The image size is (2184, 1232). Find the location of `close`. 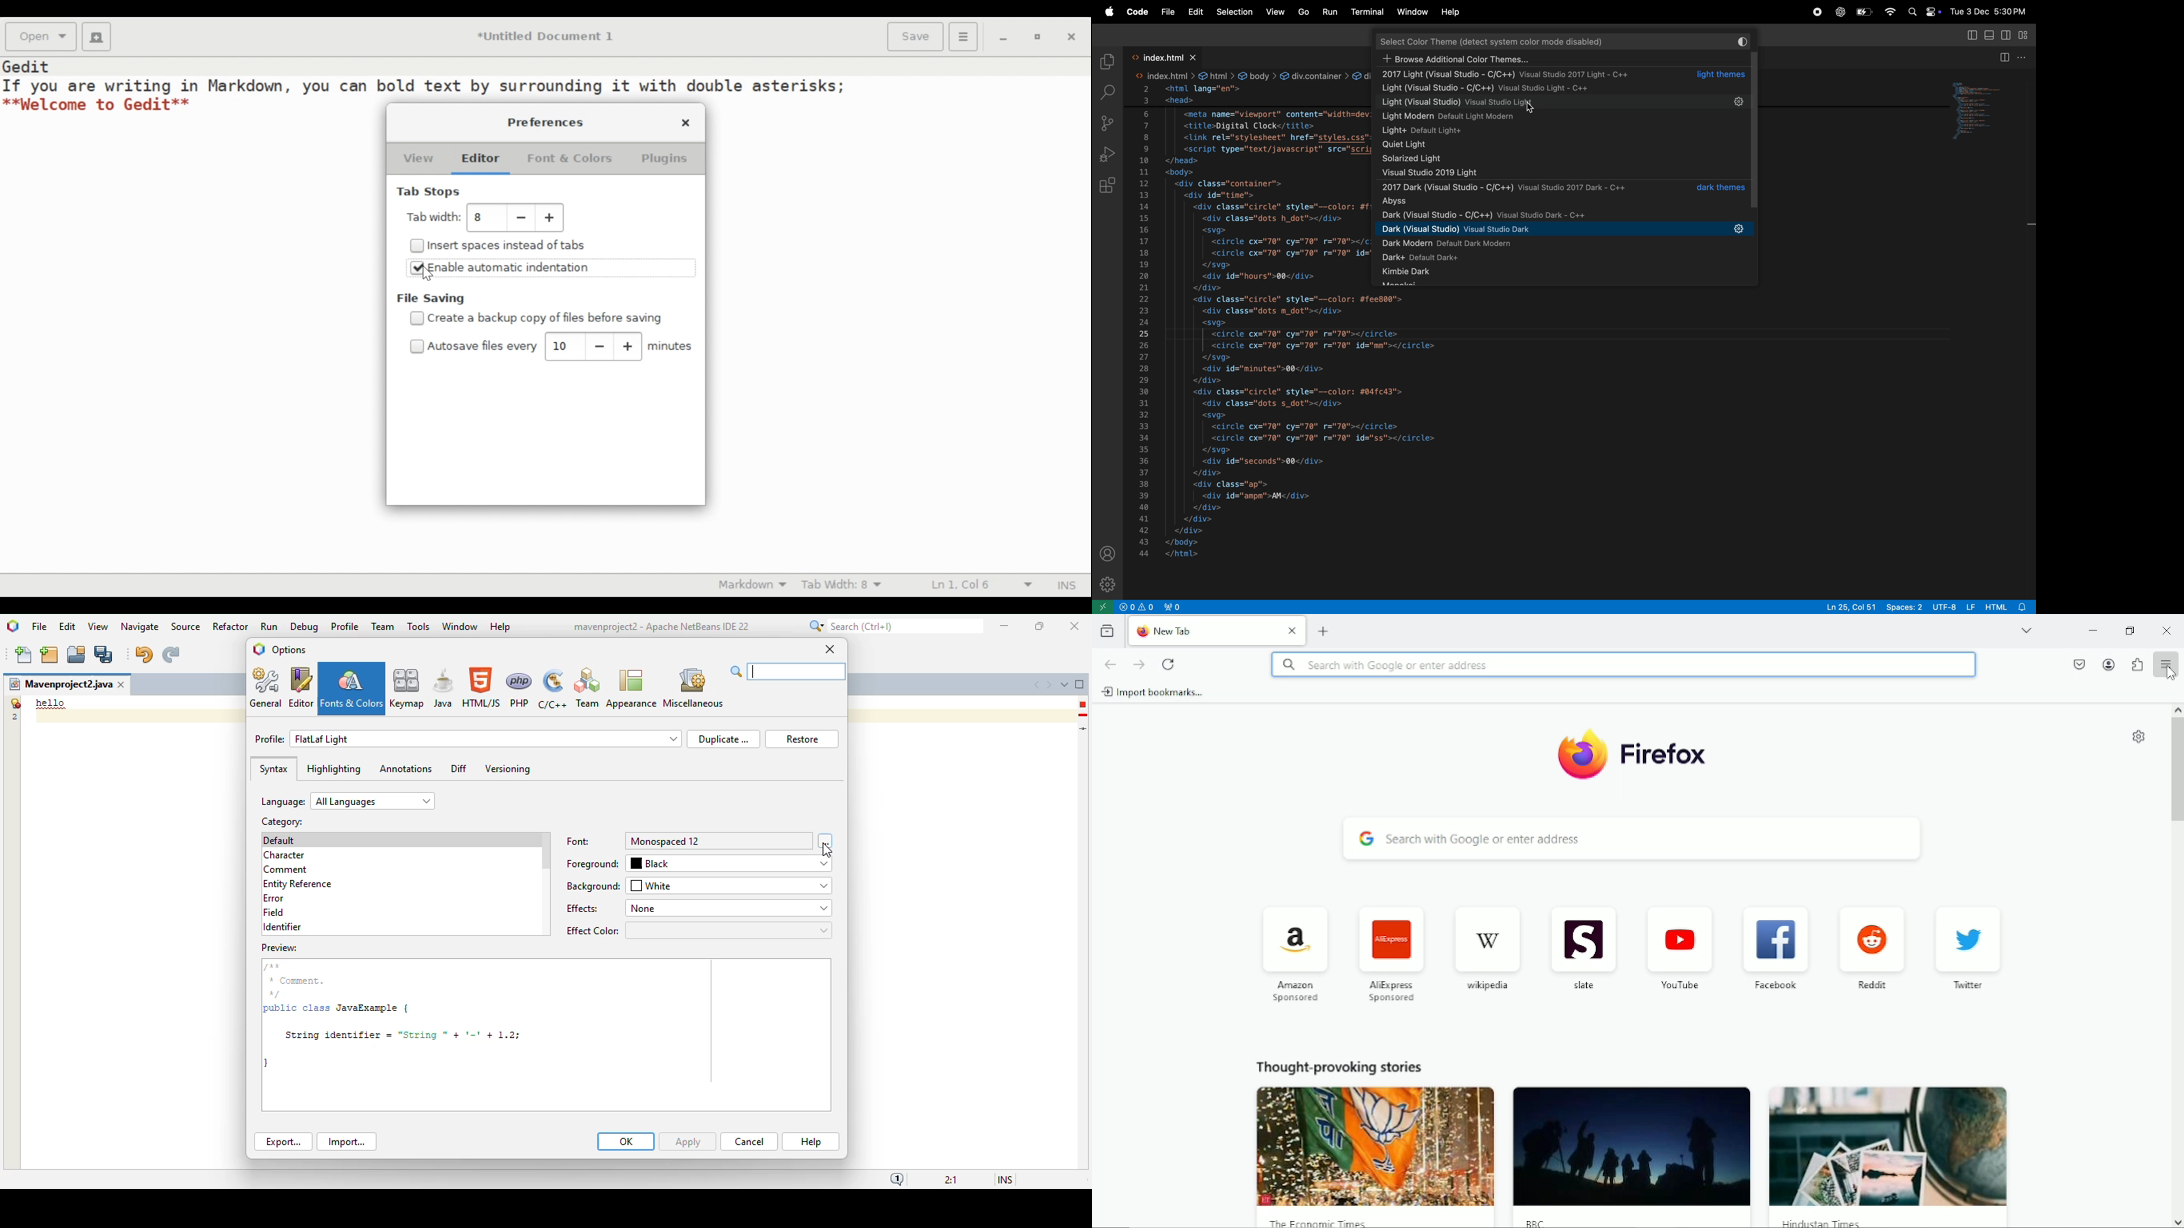

close is located at coordinates (1293, 631).